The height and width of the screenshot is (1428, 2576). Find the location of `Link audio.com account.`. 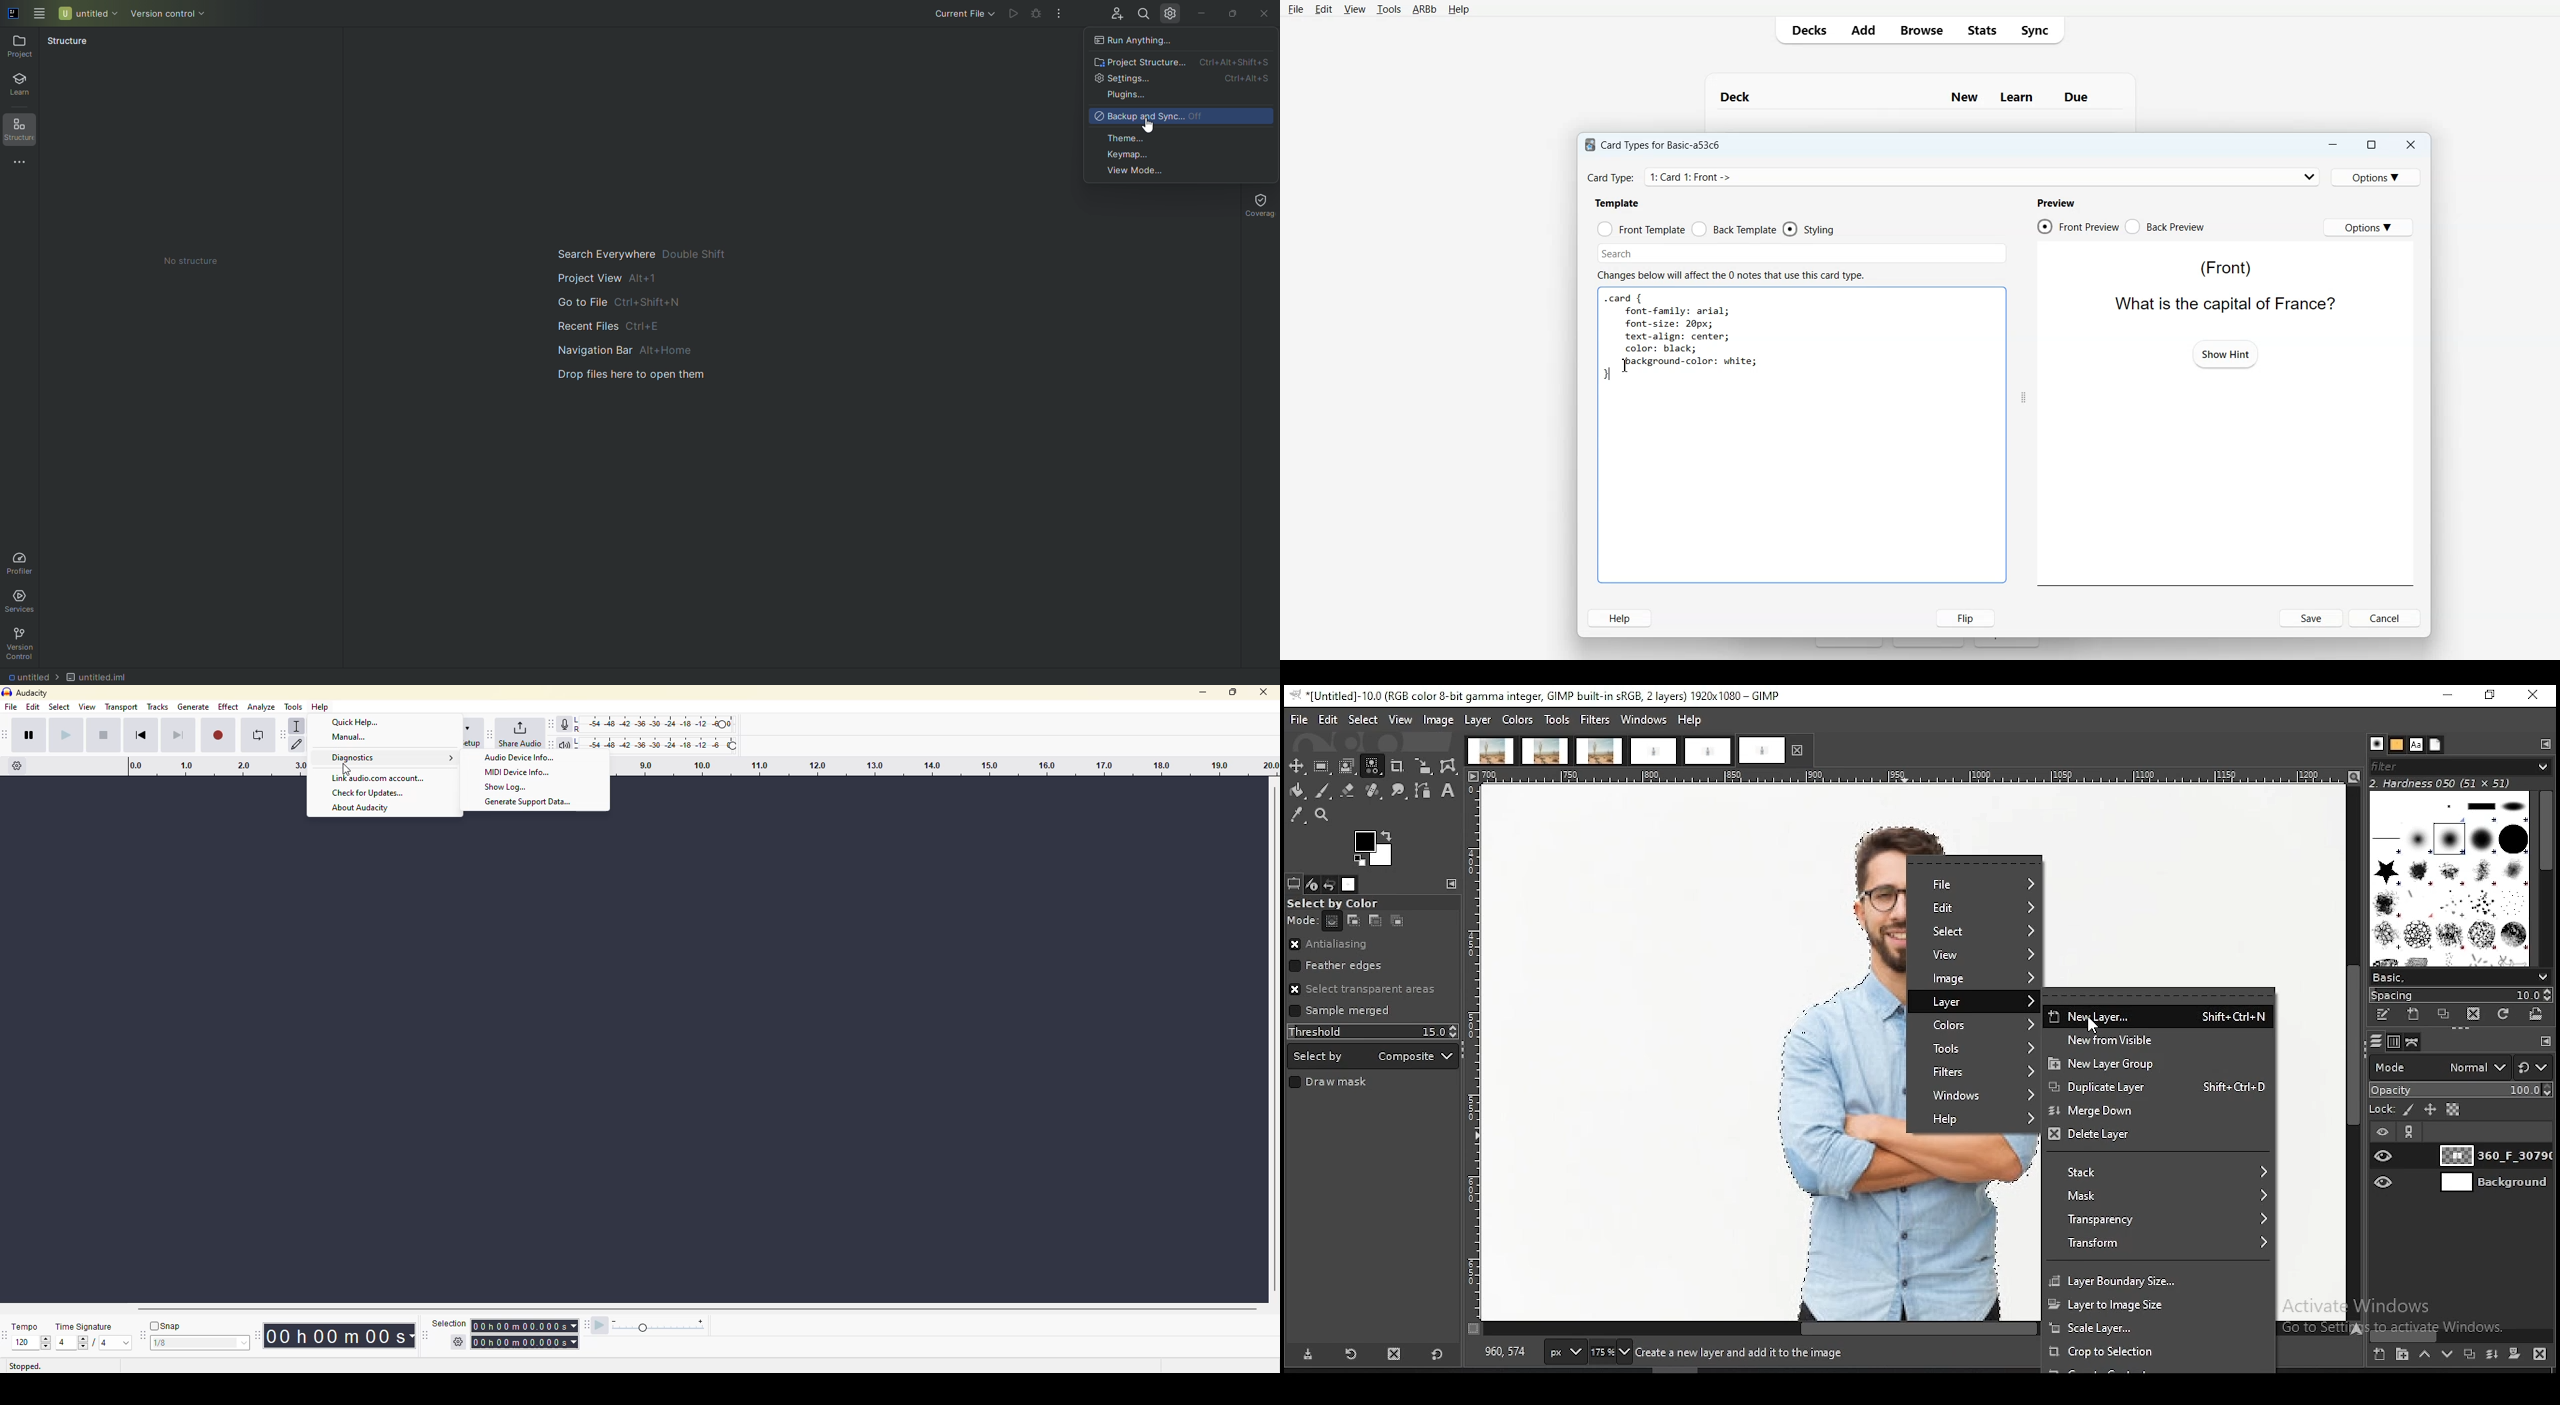

Link audio.com account. is located at coordinates (379, 778).